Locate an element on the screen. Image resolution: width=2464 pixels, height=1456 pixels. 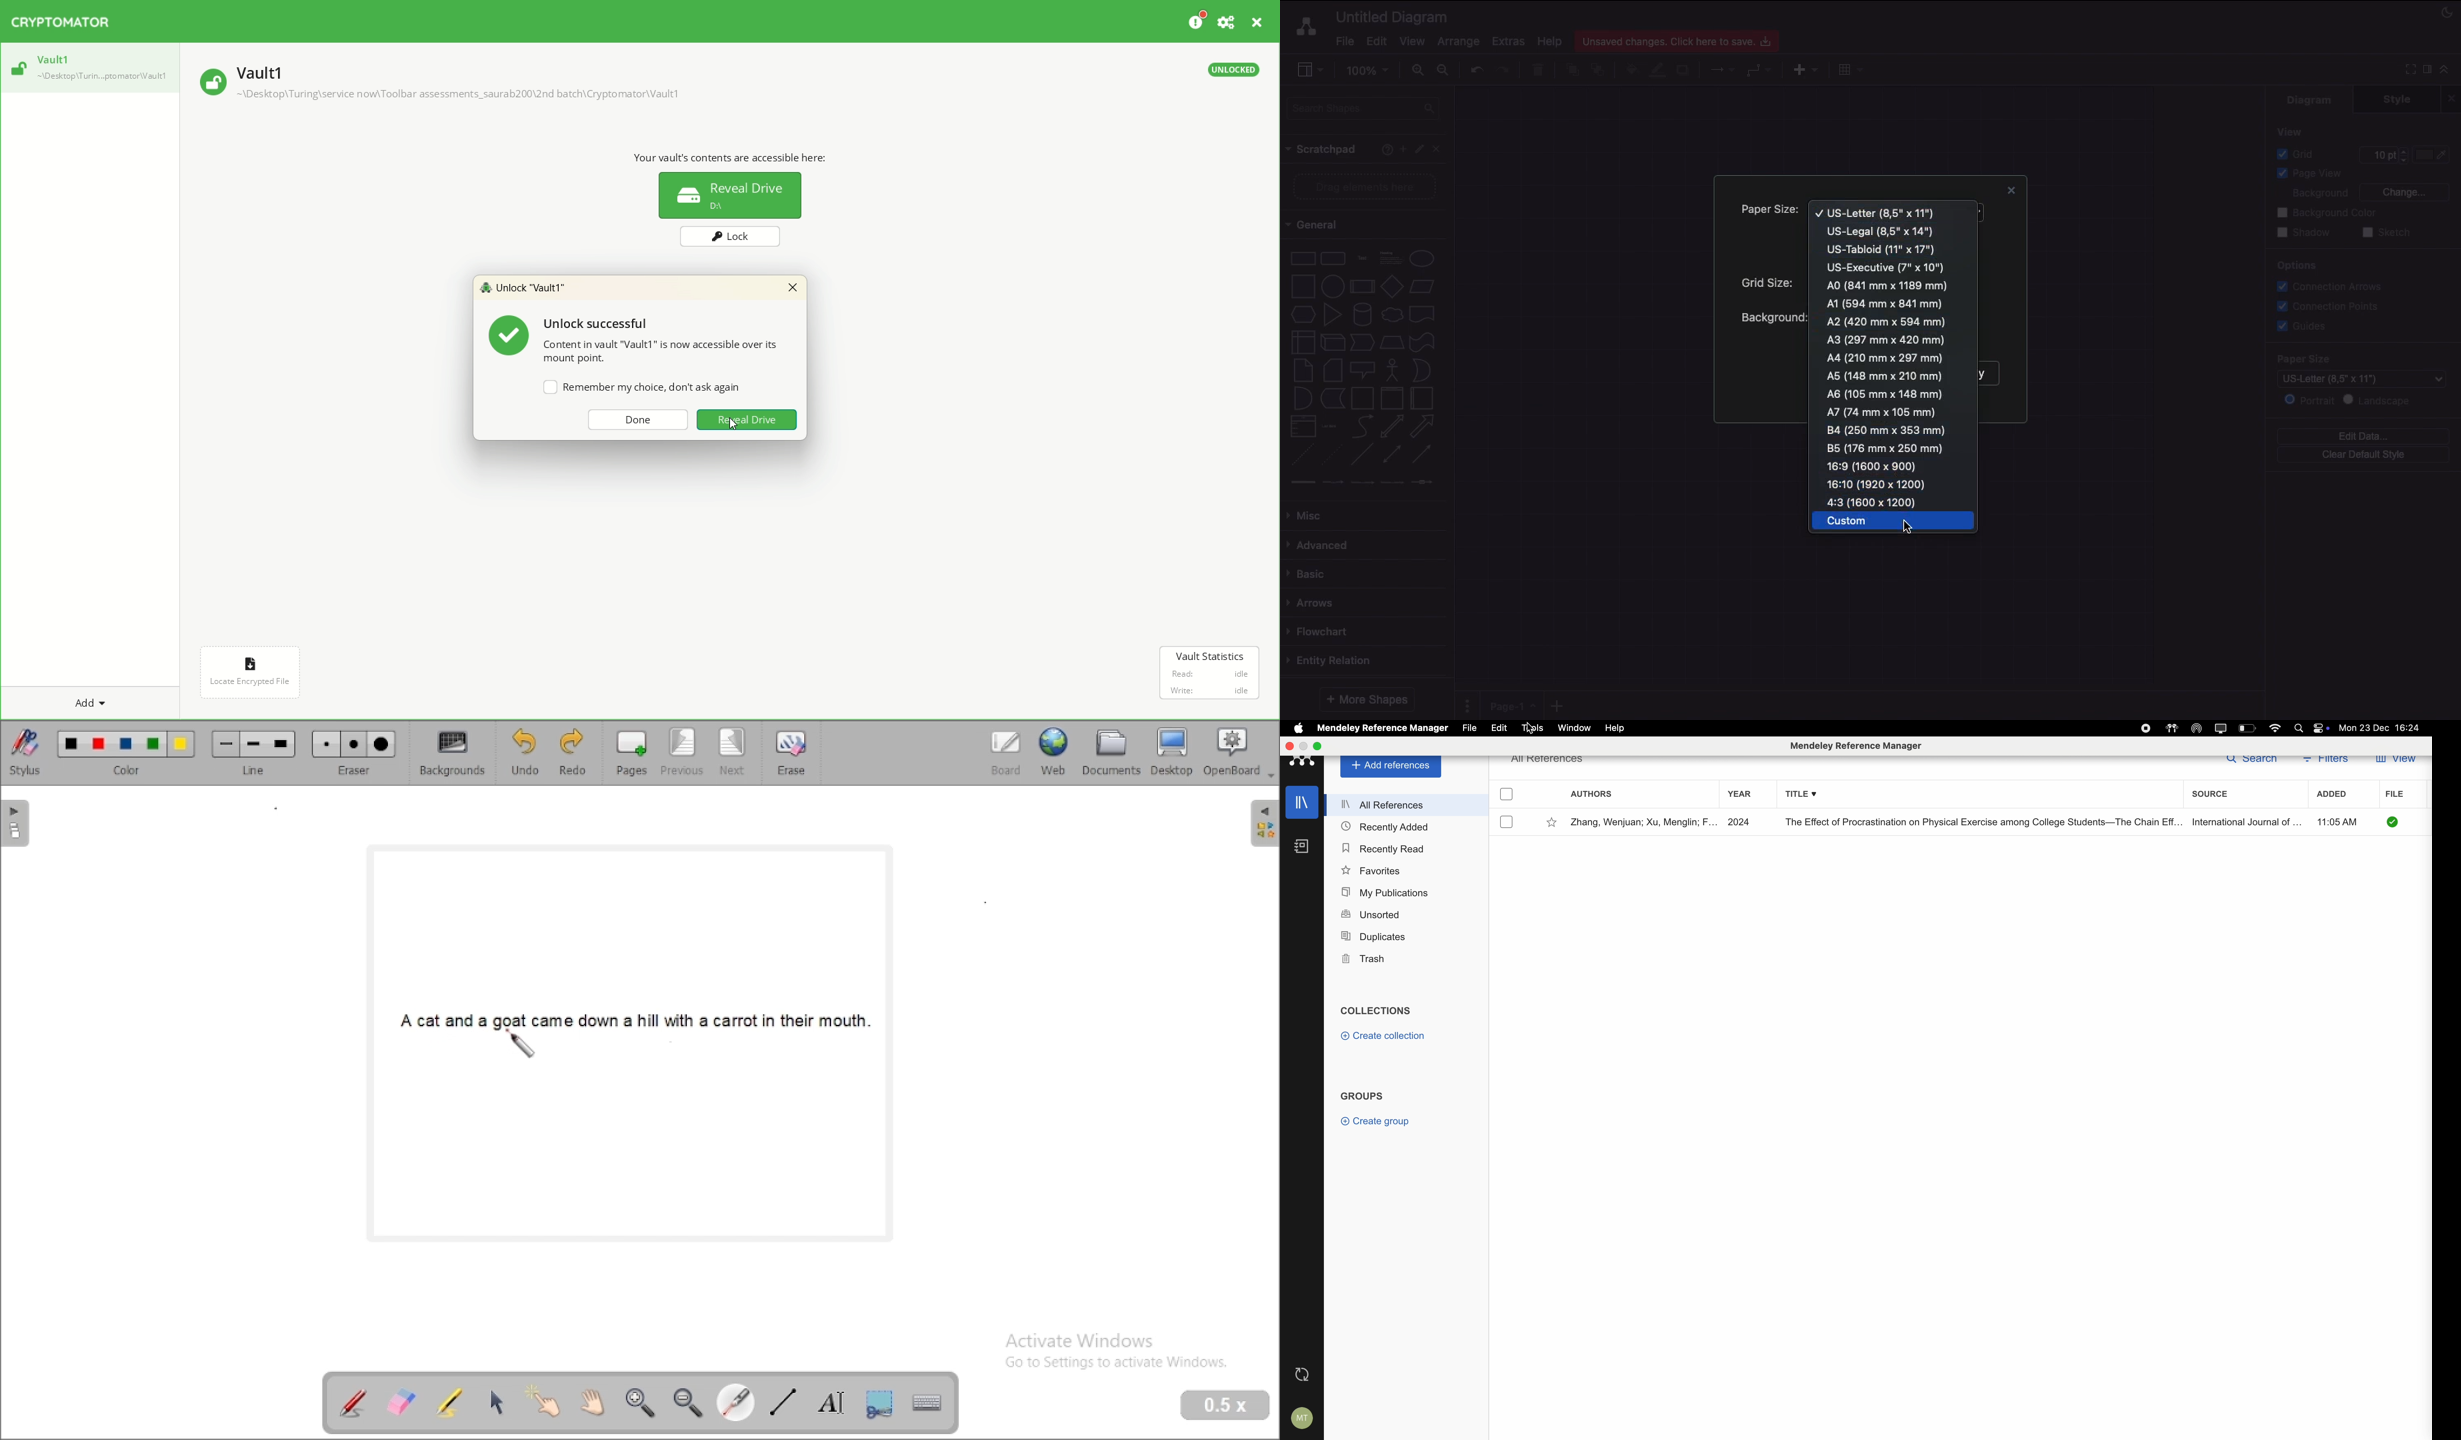
Change is located at coordinates (2404, 191).